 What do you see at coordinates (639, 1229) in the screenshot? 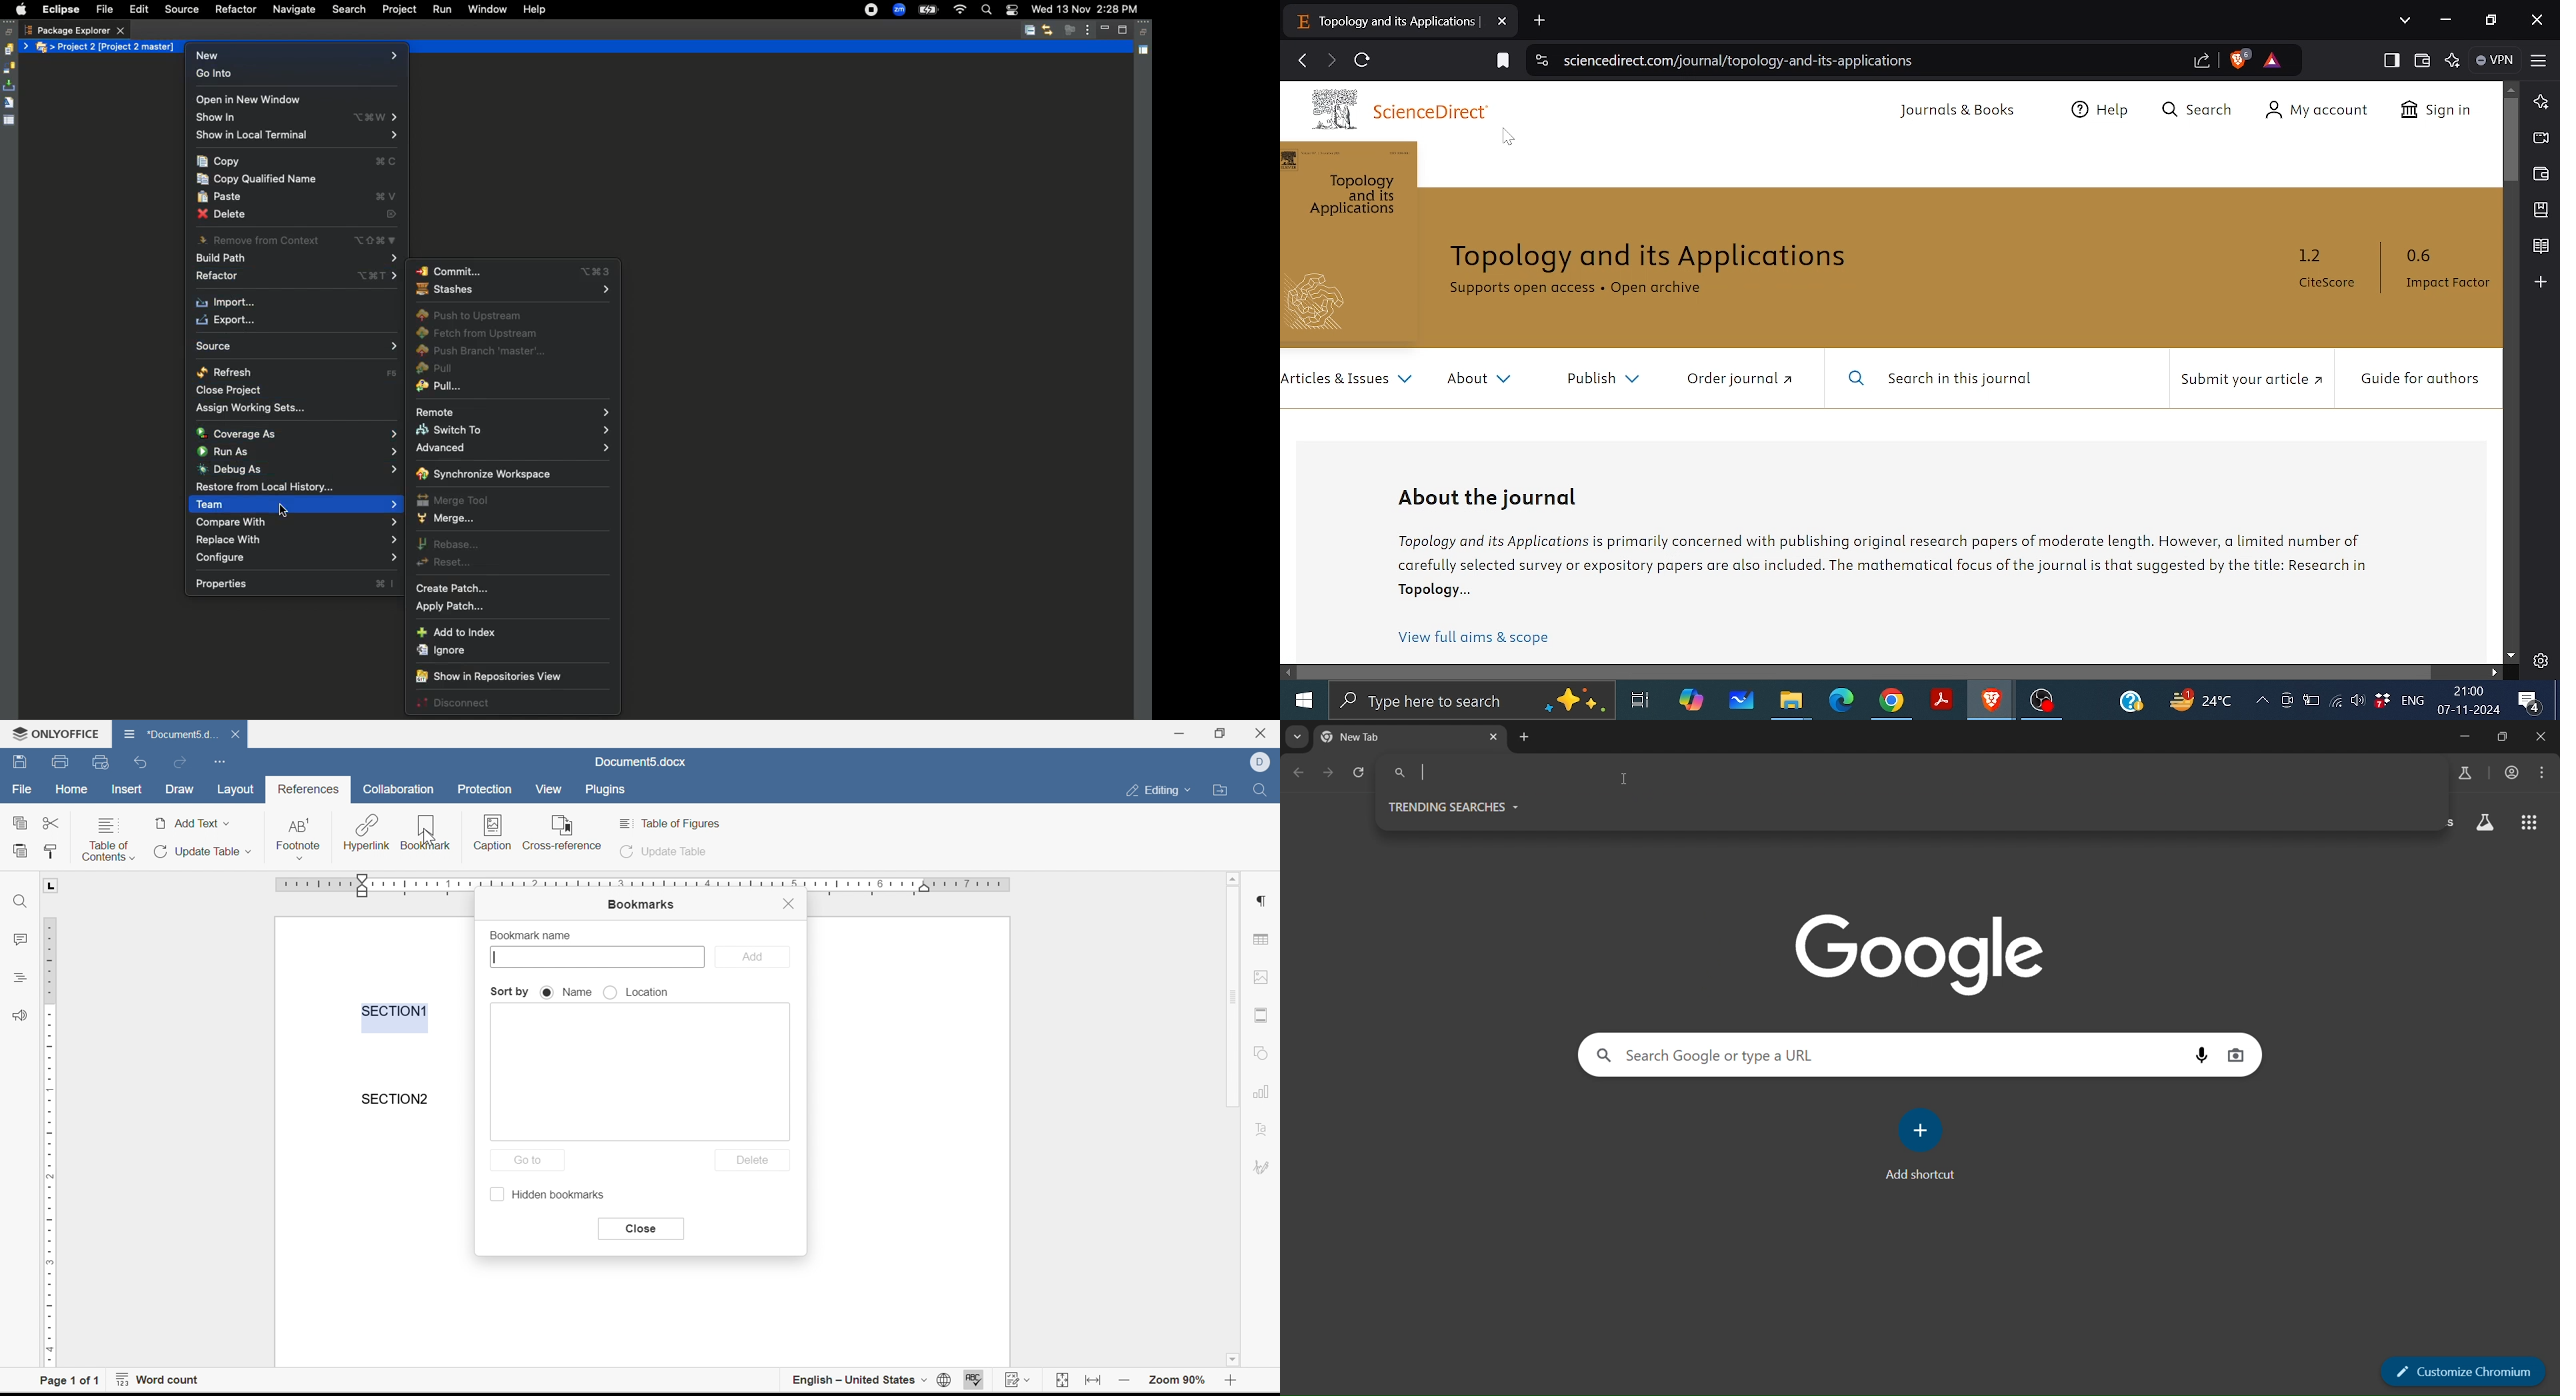
I see `close` at bounding box center [639, 1229].